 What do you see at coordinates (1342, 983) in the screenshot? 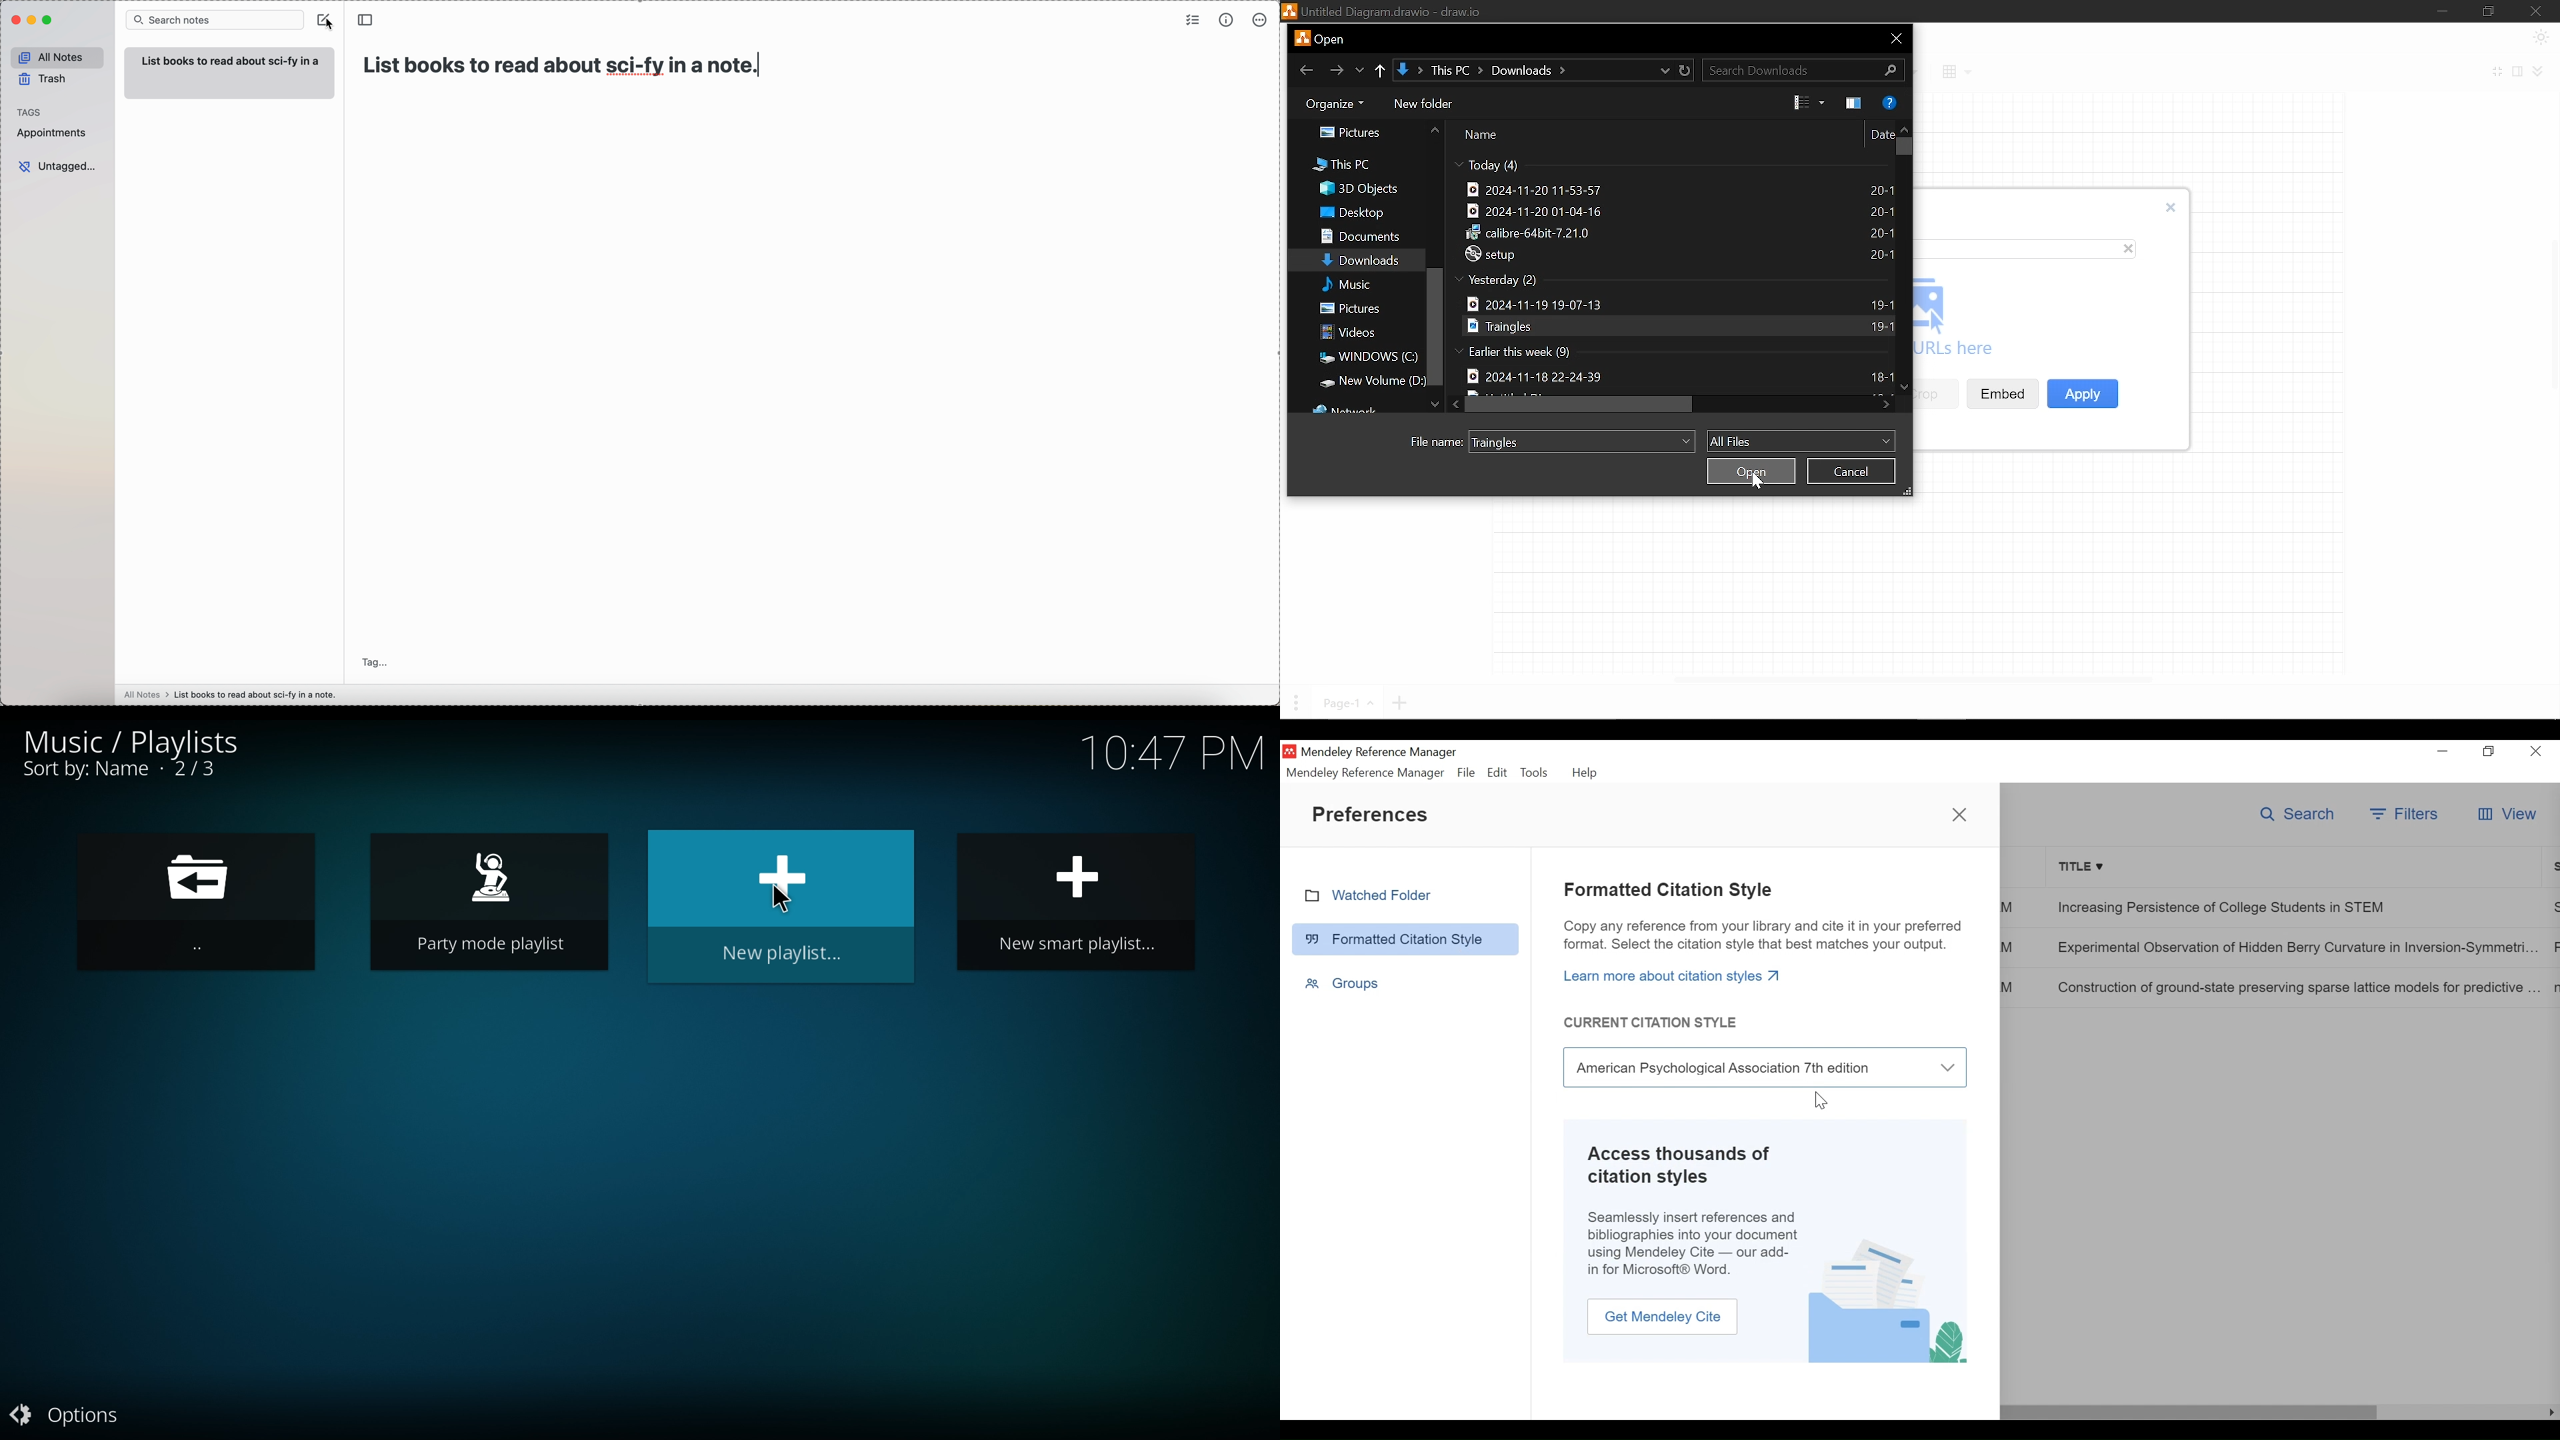
I see `Groups` at bounding box center [1342, 983].